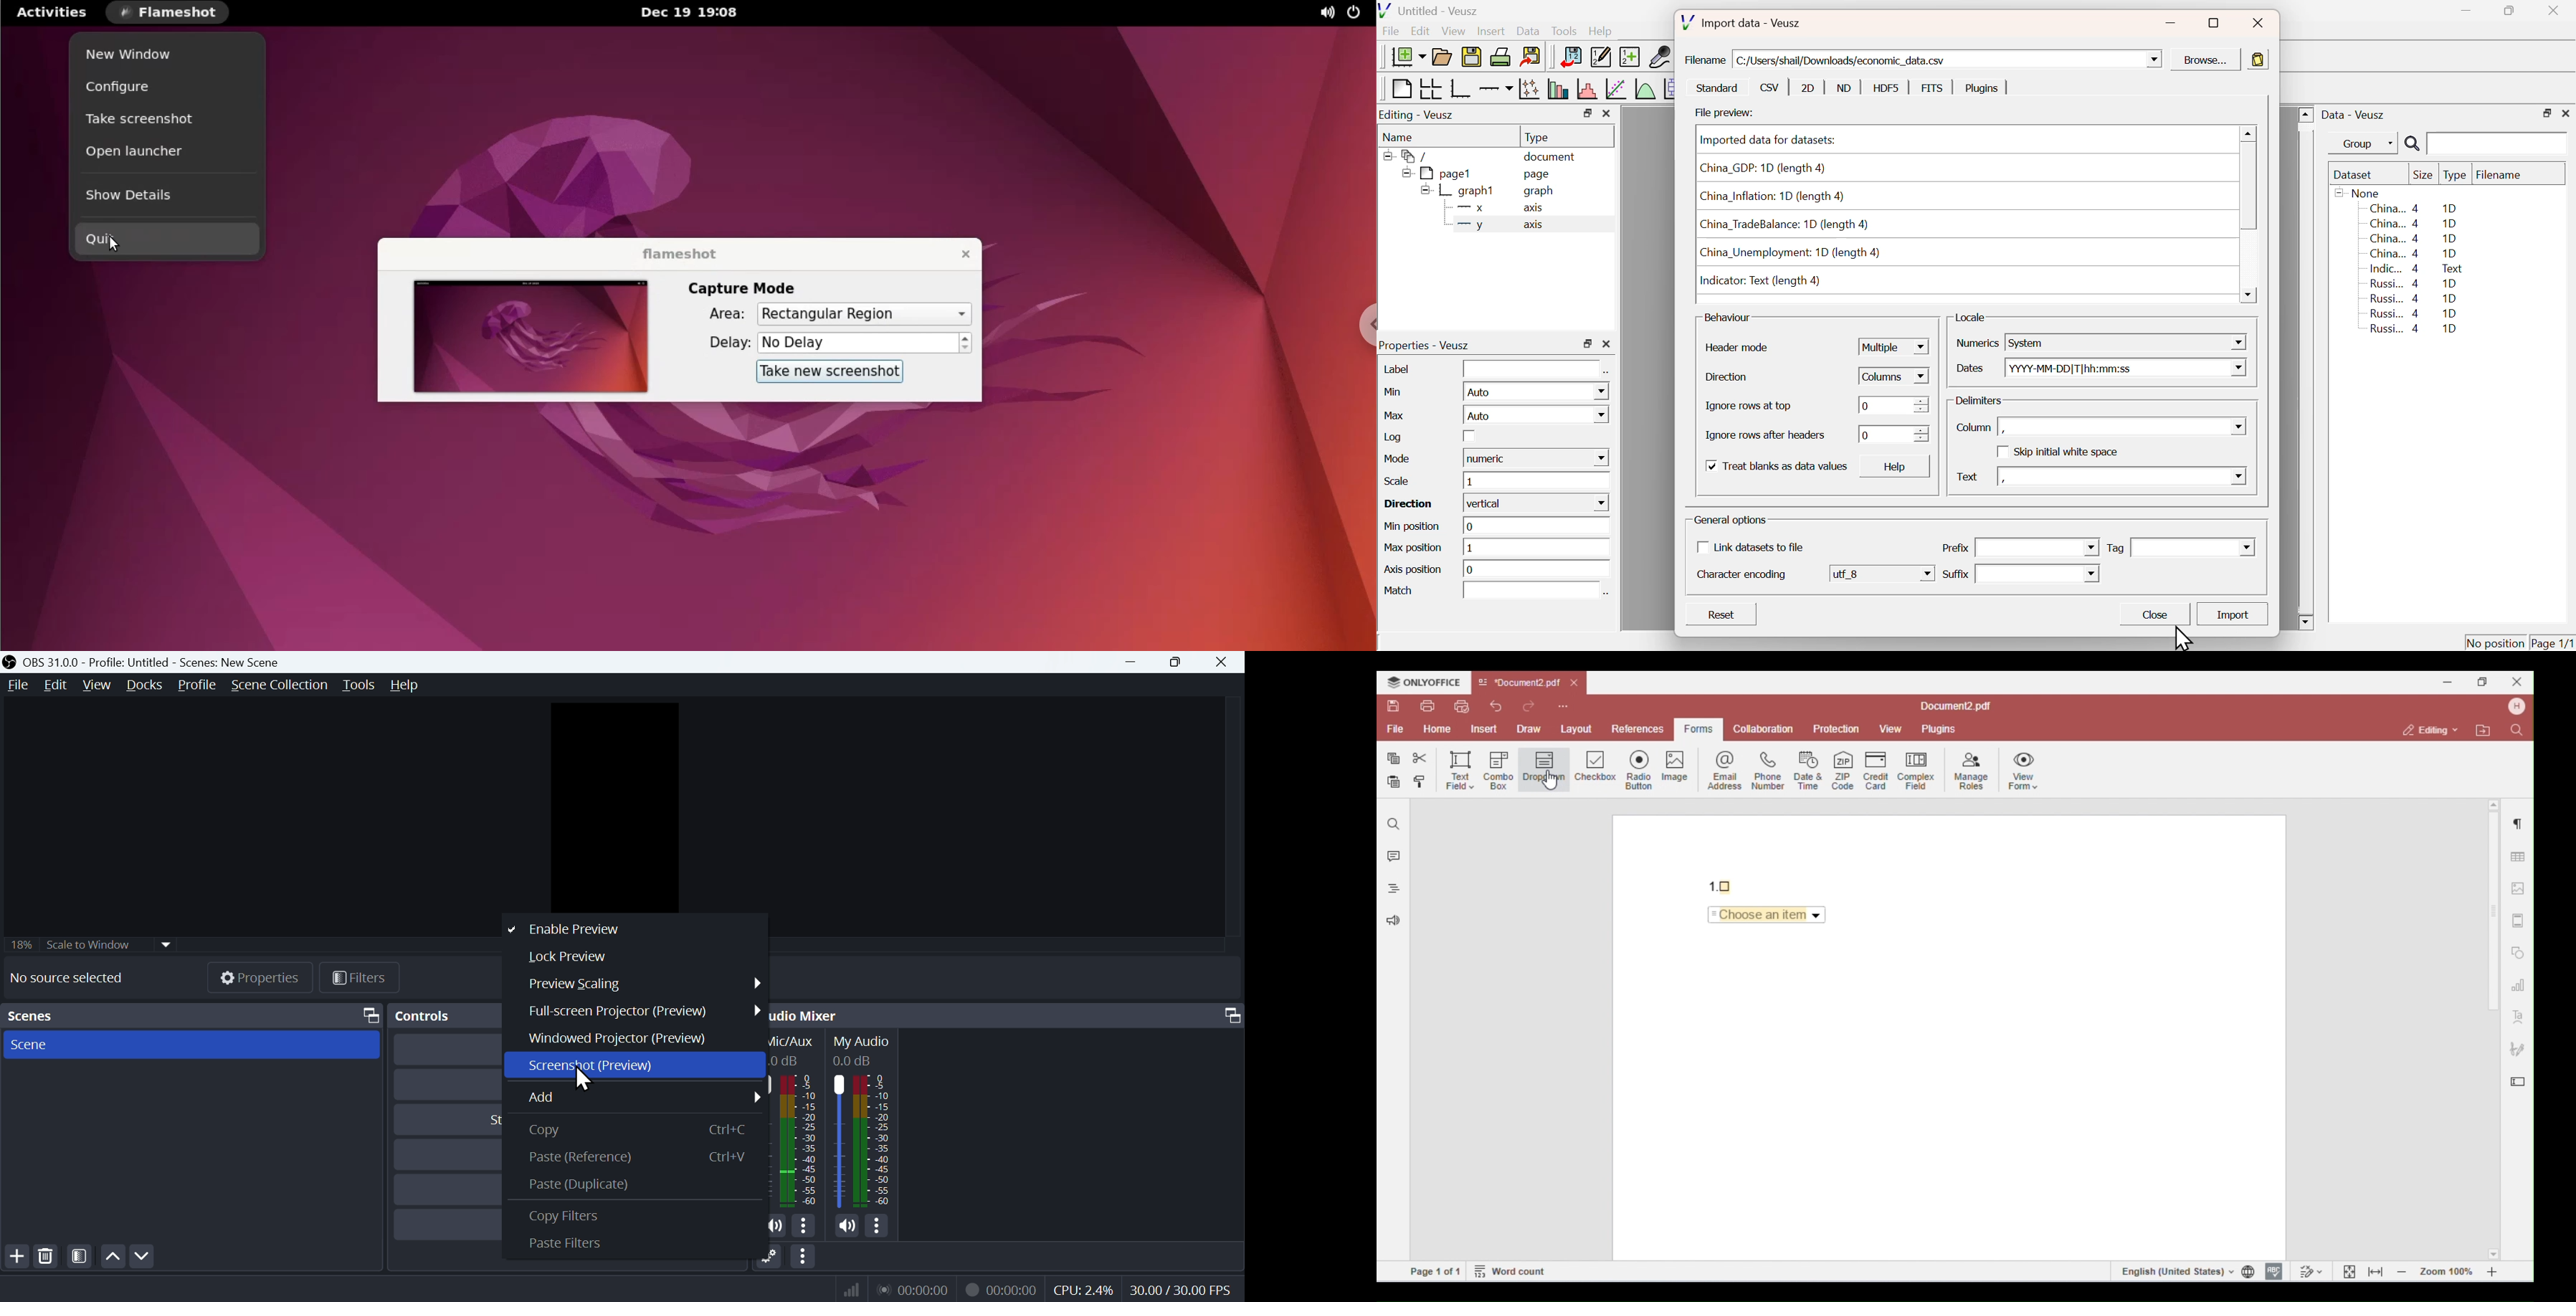 The height and width of the screenshot is (1316, 2576). Describe the element at coordinates (1225, 1017) in the screenshot. I see `Maximize` at that location.